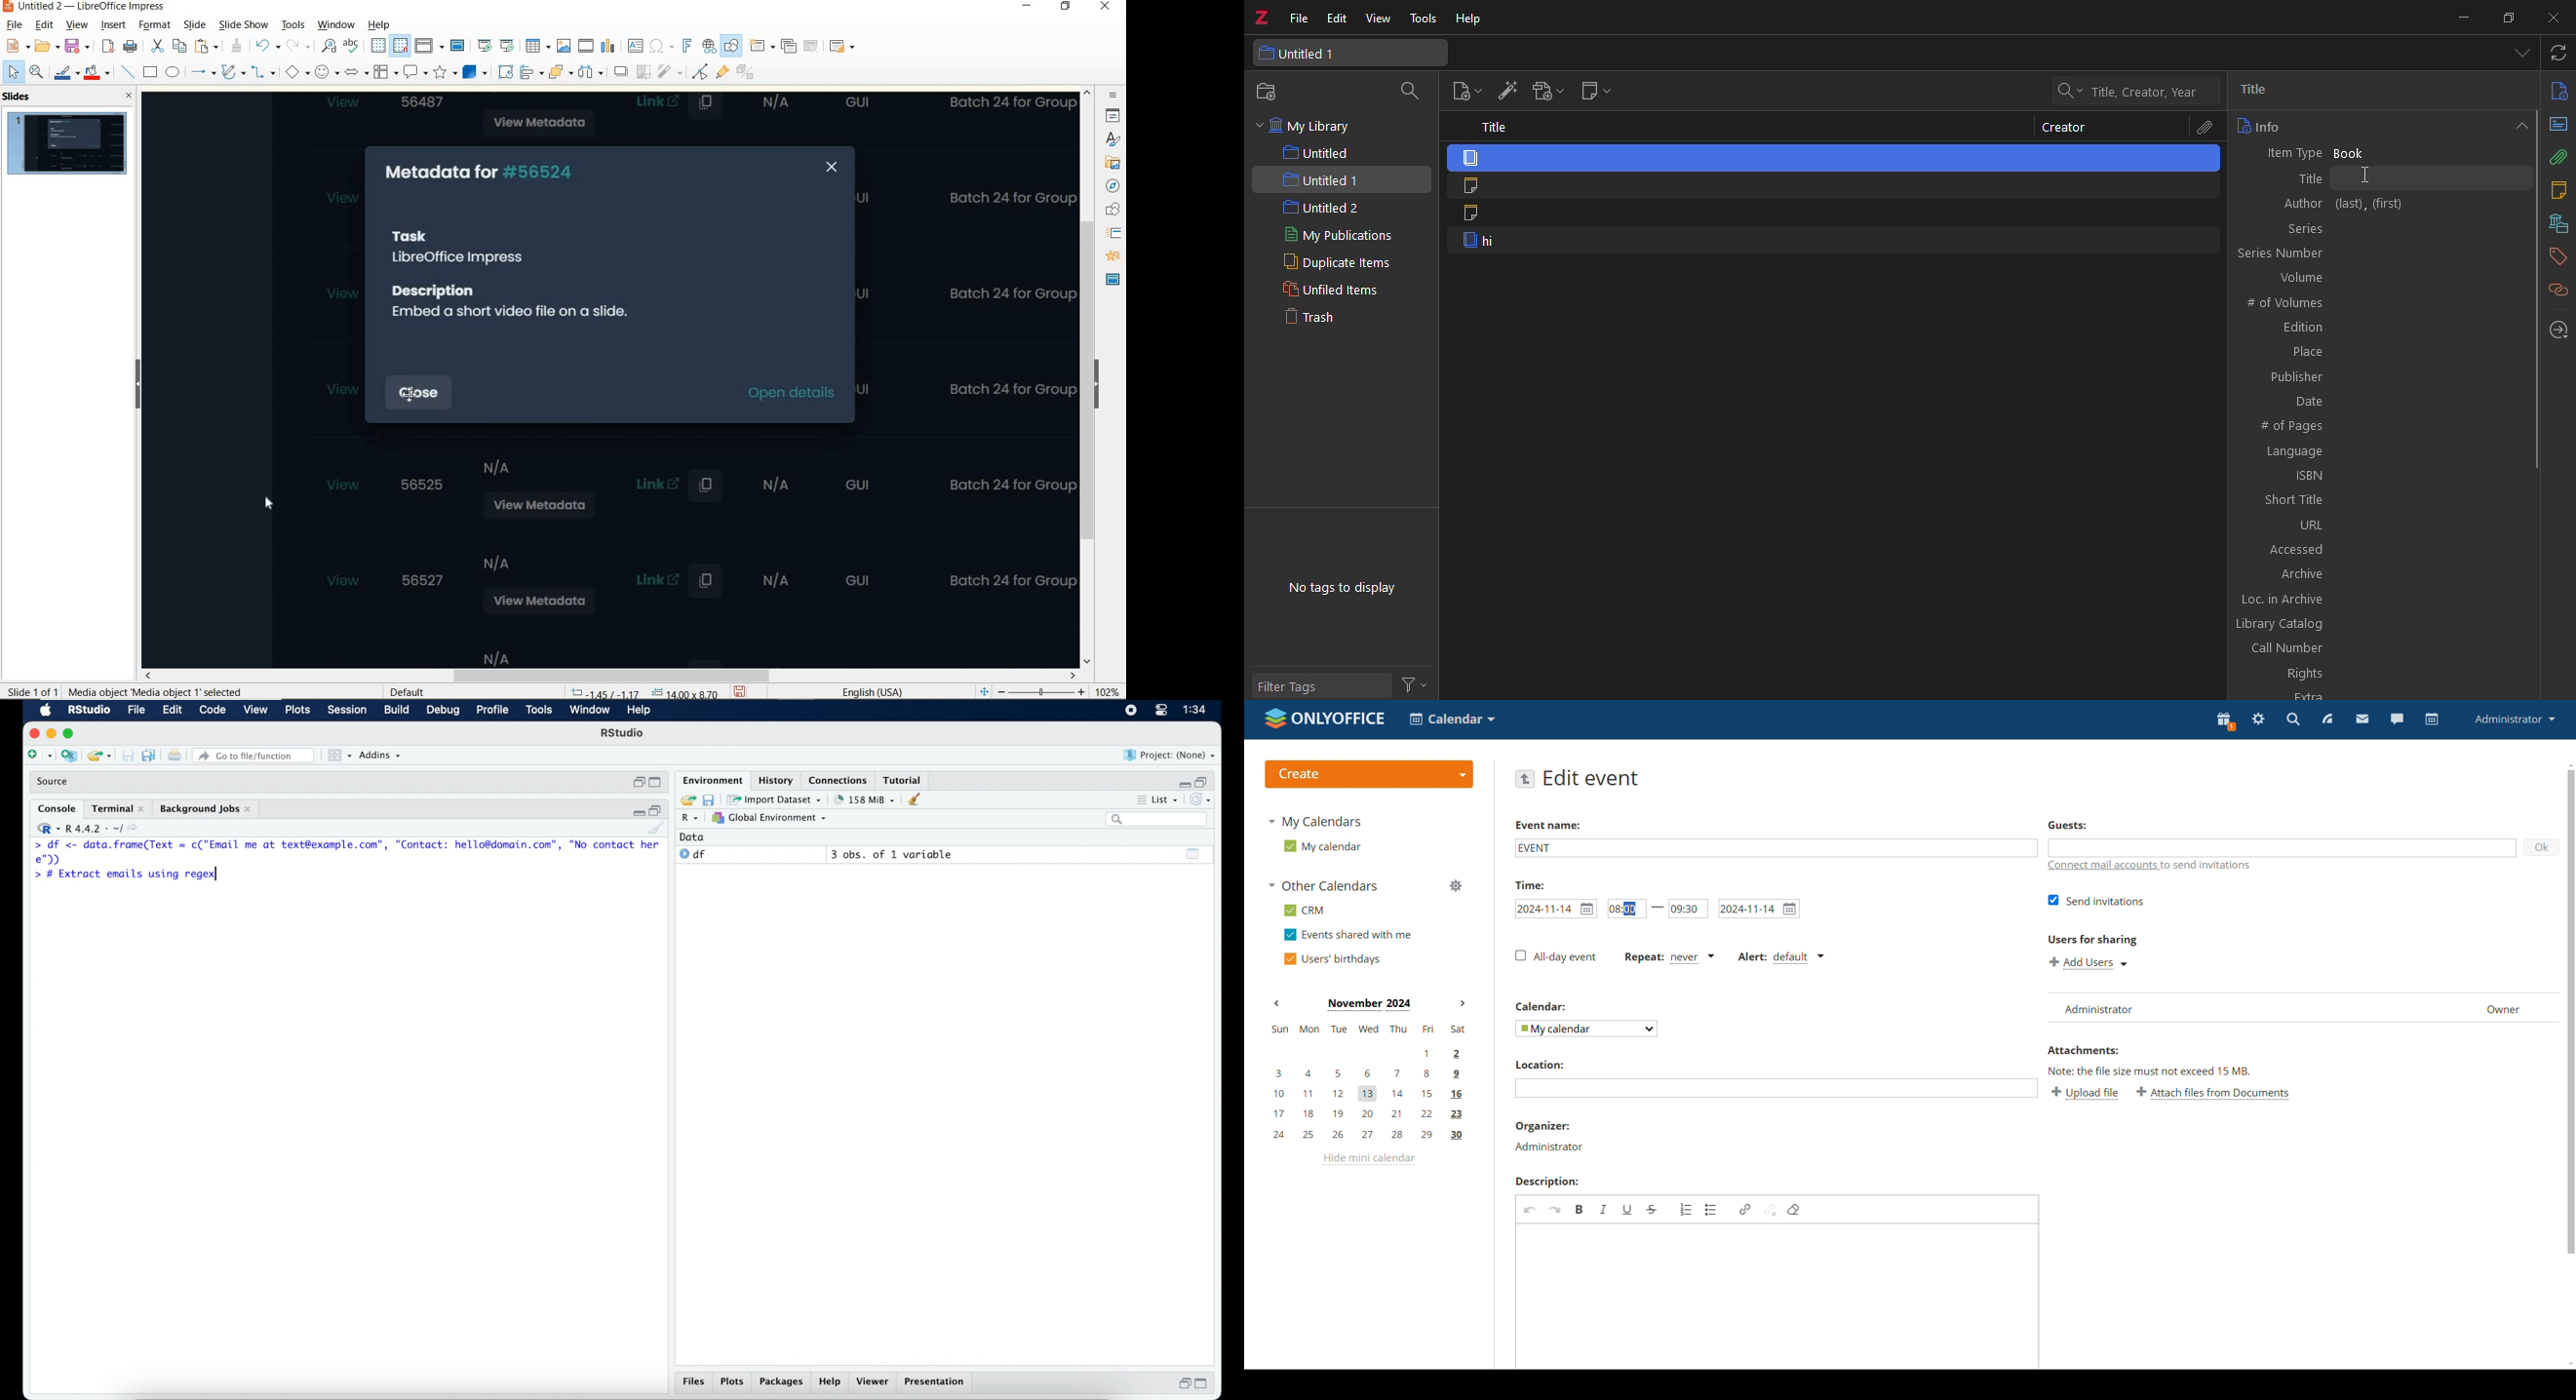  Describe the element at coordinates (840, 780) in the screenshot. I see `connections` at that location.